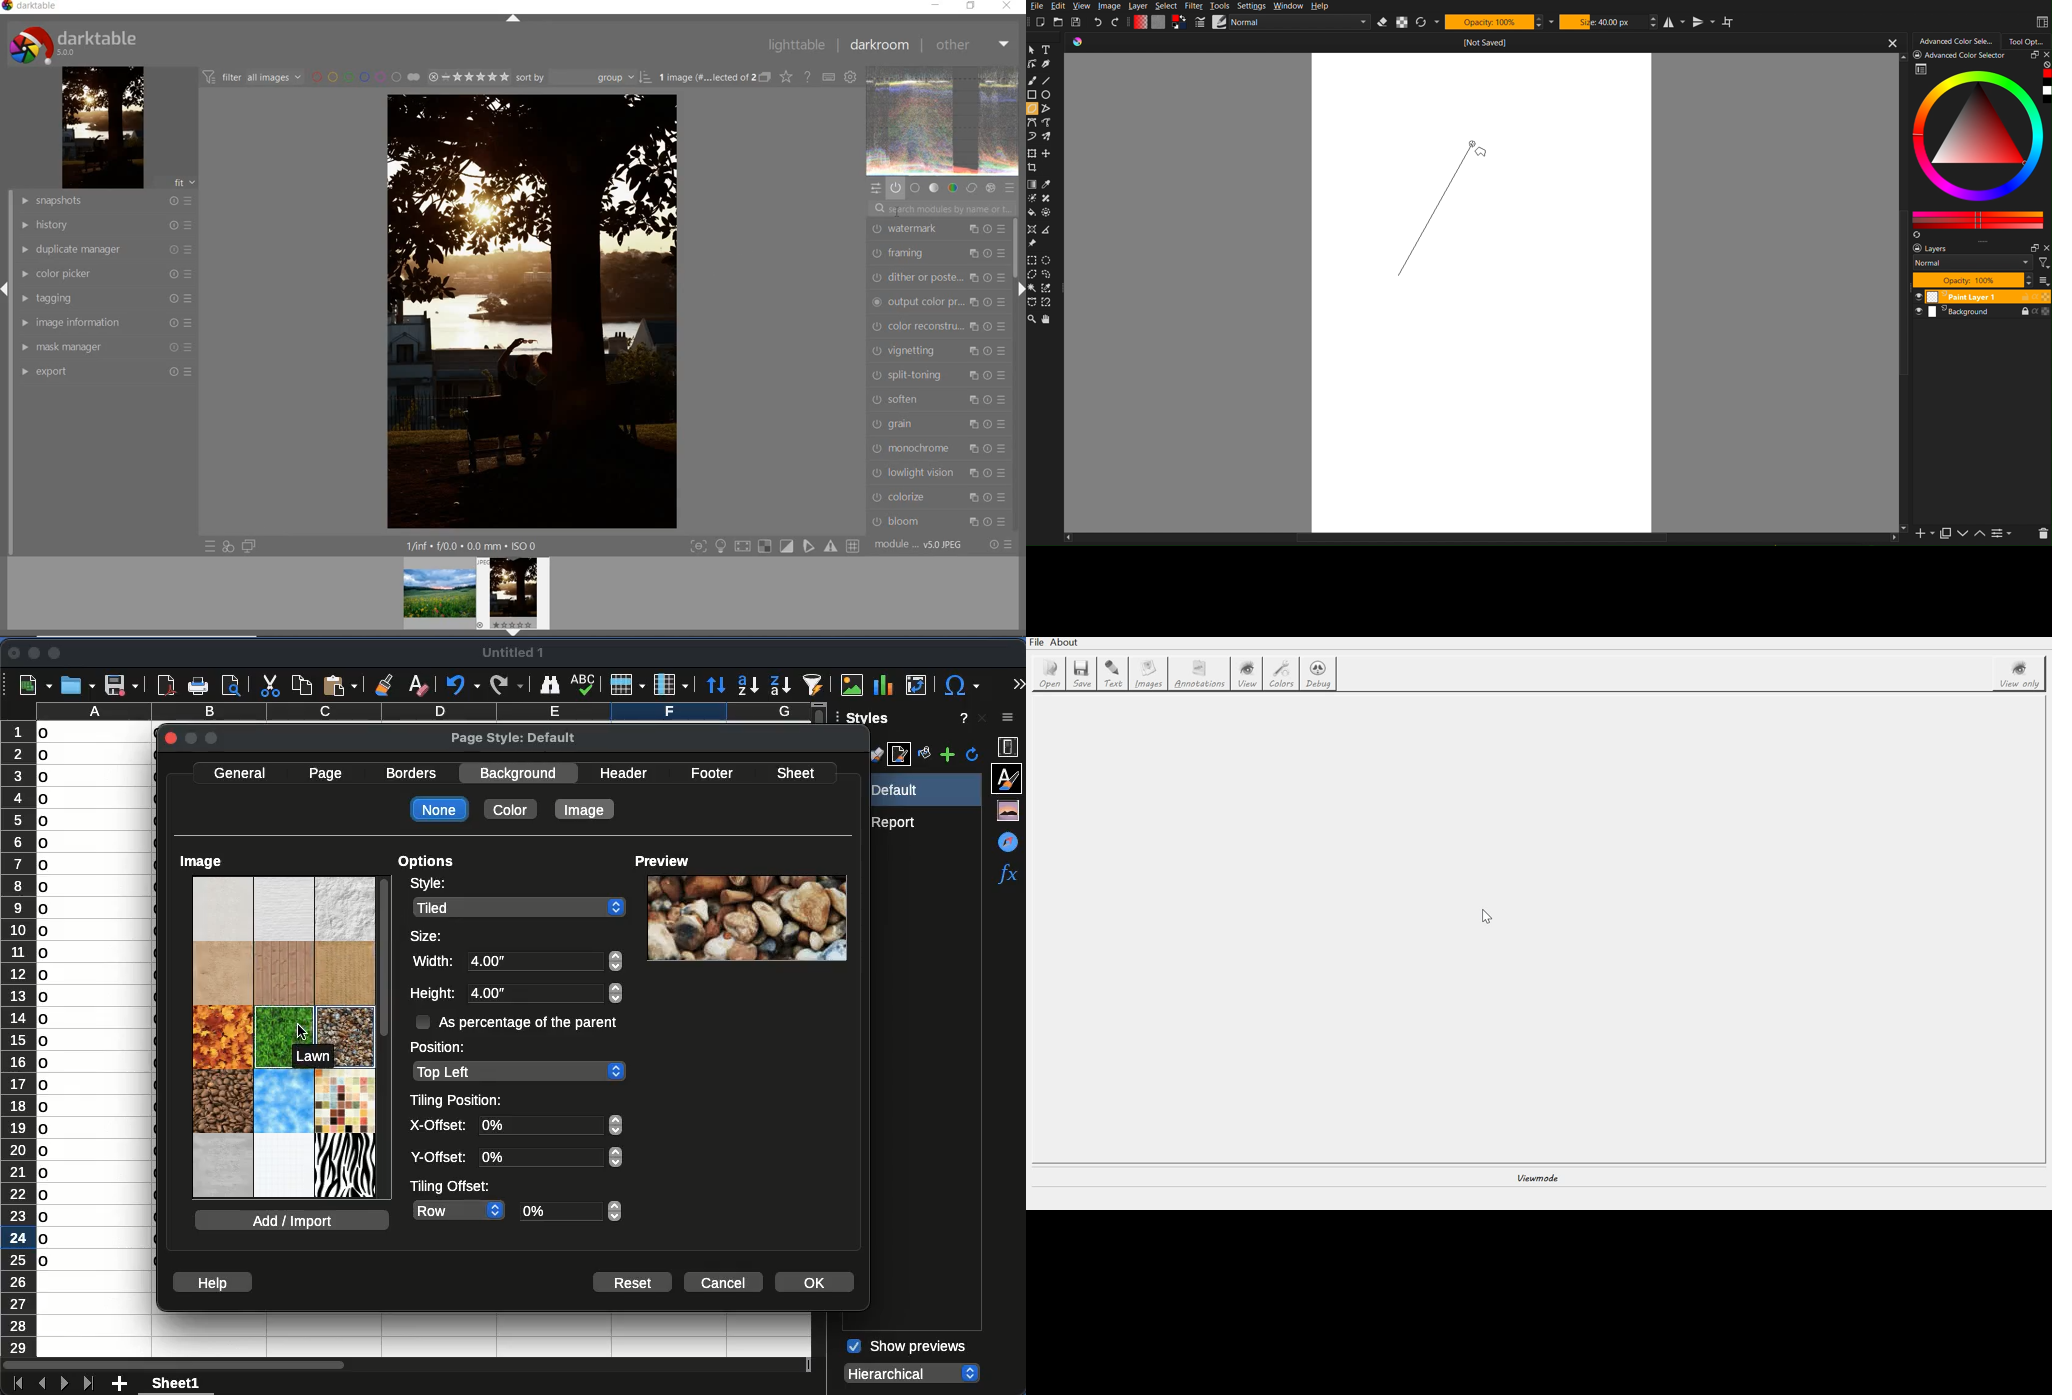  Describe the element at coordinates (517, 1021) in the screenshot. I see `as percentage of parent` at that location.